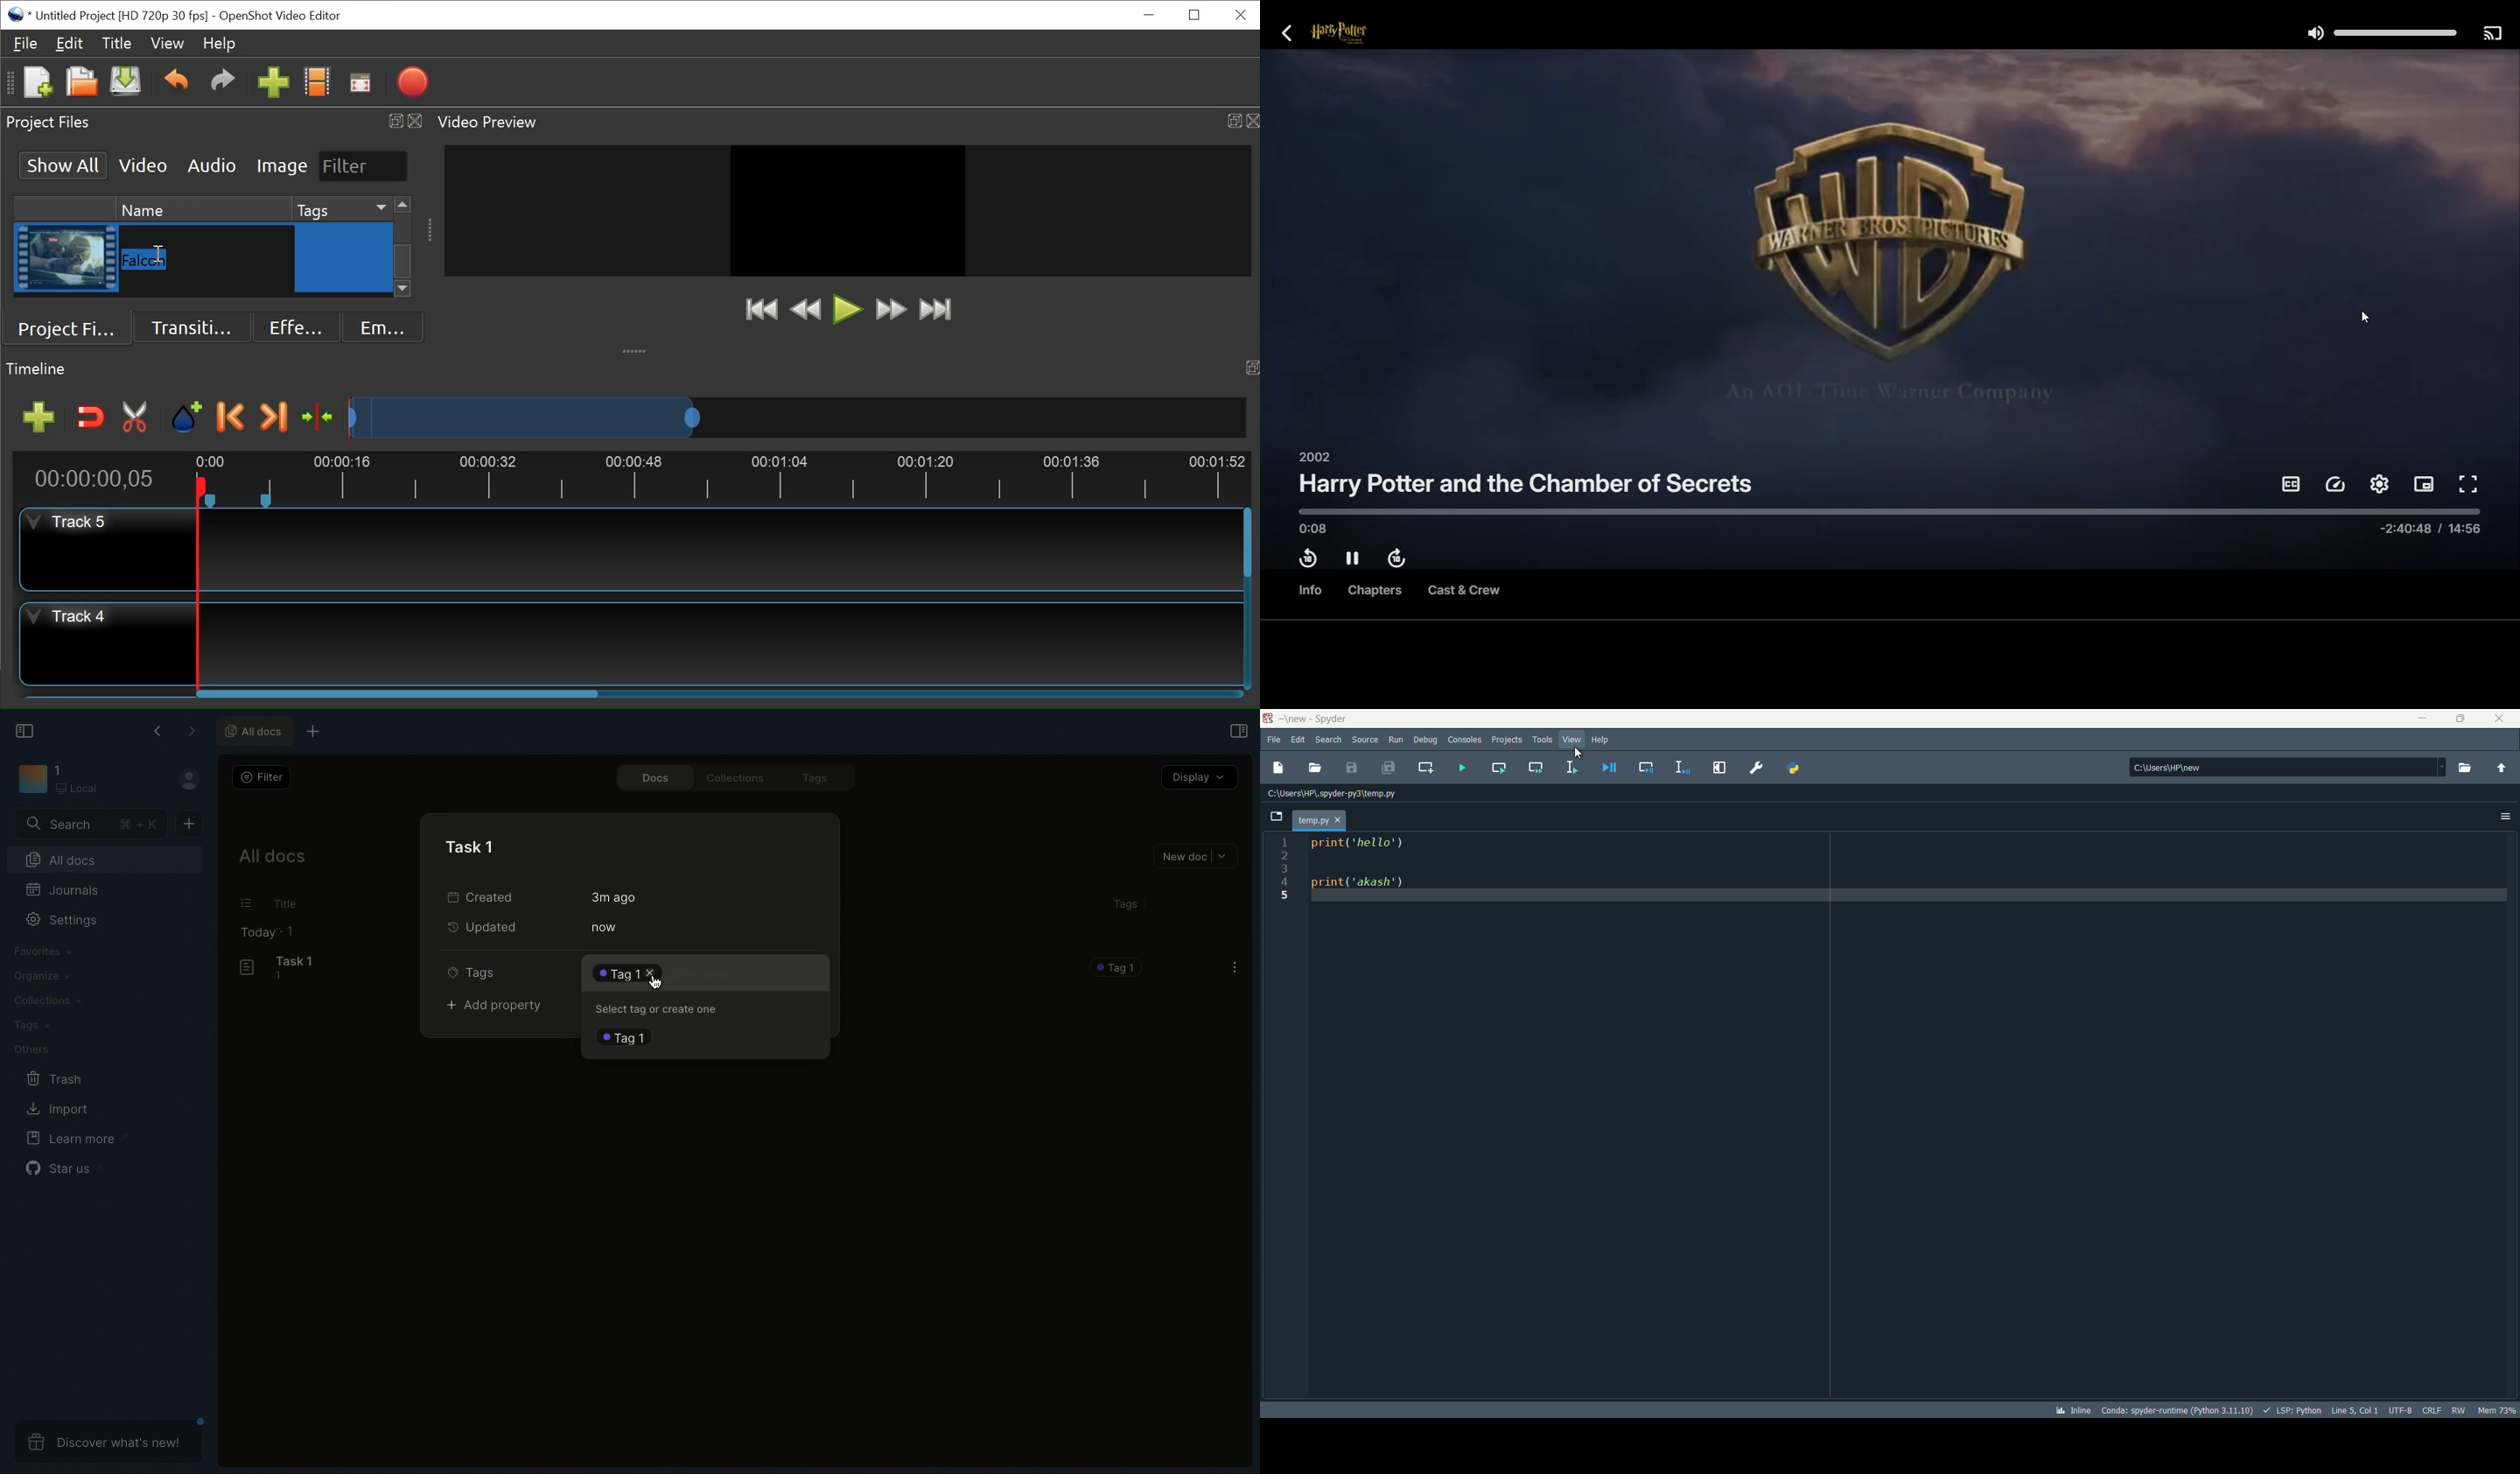 The width and height of the screenshot is (2520, 1484). Describe the element at coordinates (74, 1140) in the screenshot. I see `Learn more` at that location.